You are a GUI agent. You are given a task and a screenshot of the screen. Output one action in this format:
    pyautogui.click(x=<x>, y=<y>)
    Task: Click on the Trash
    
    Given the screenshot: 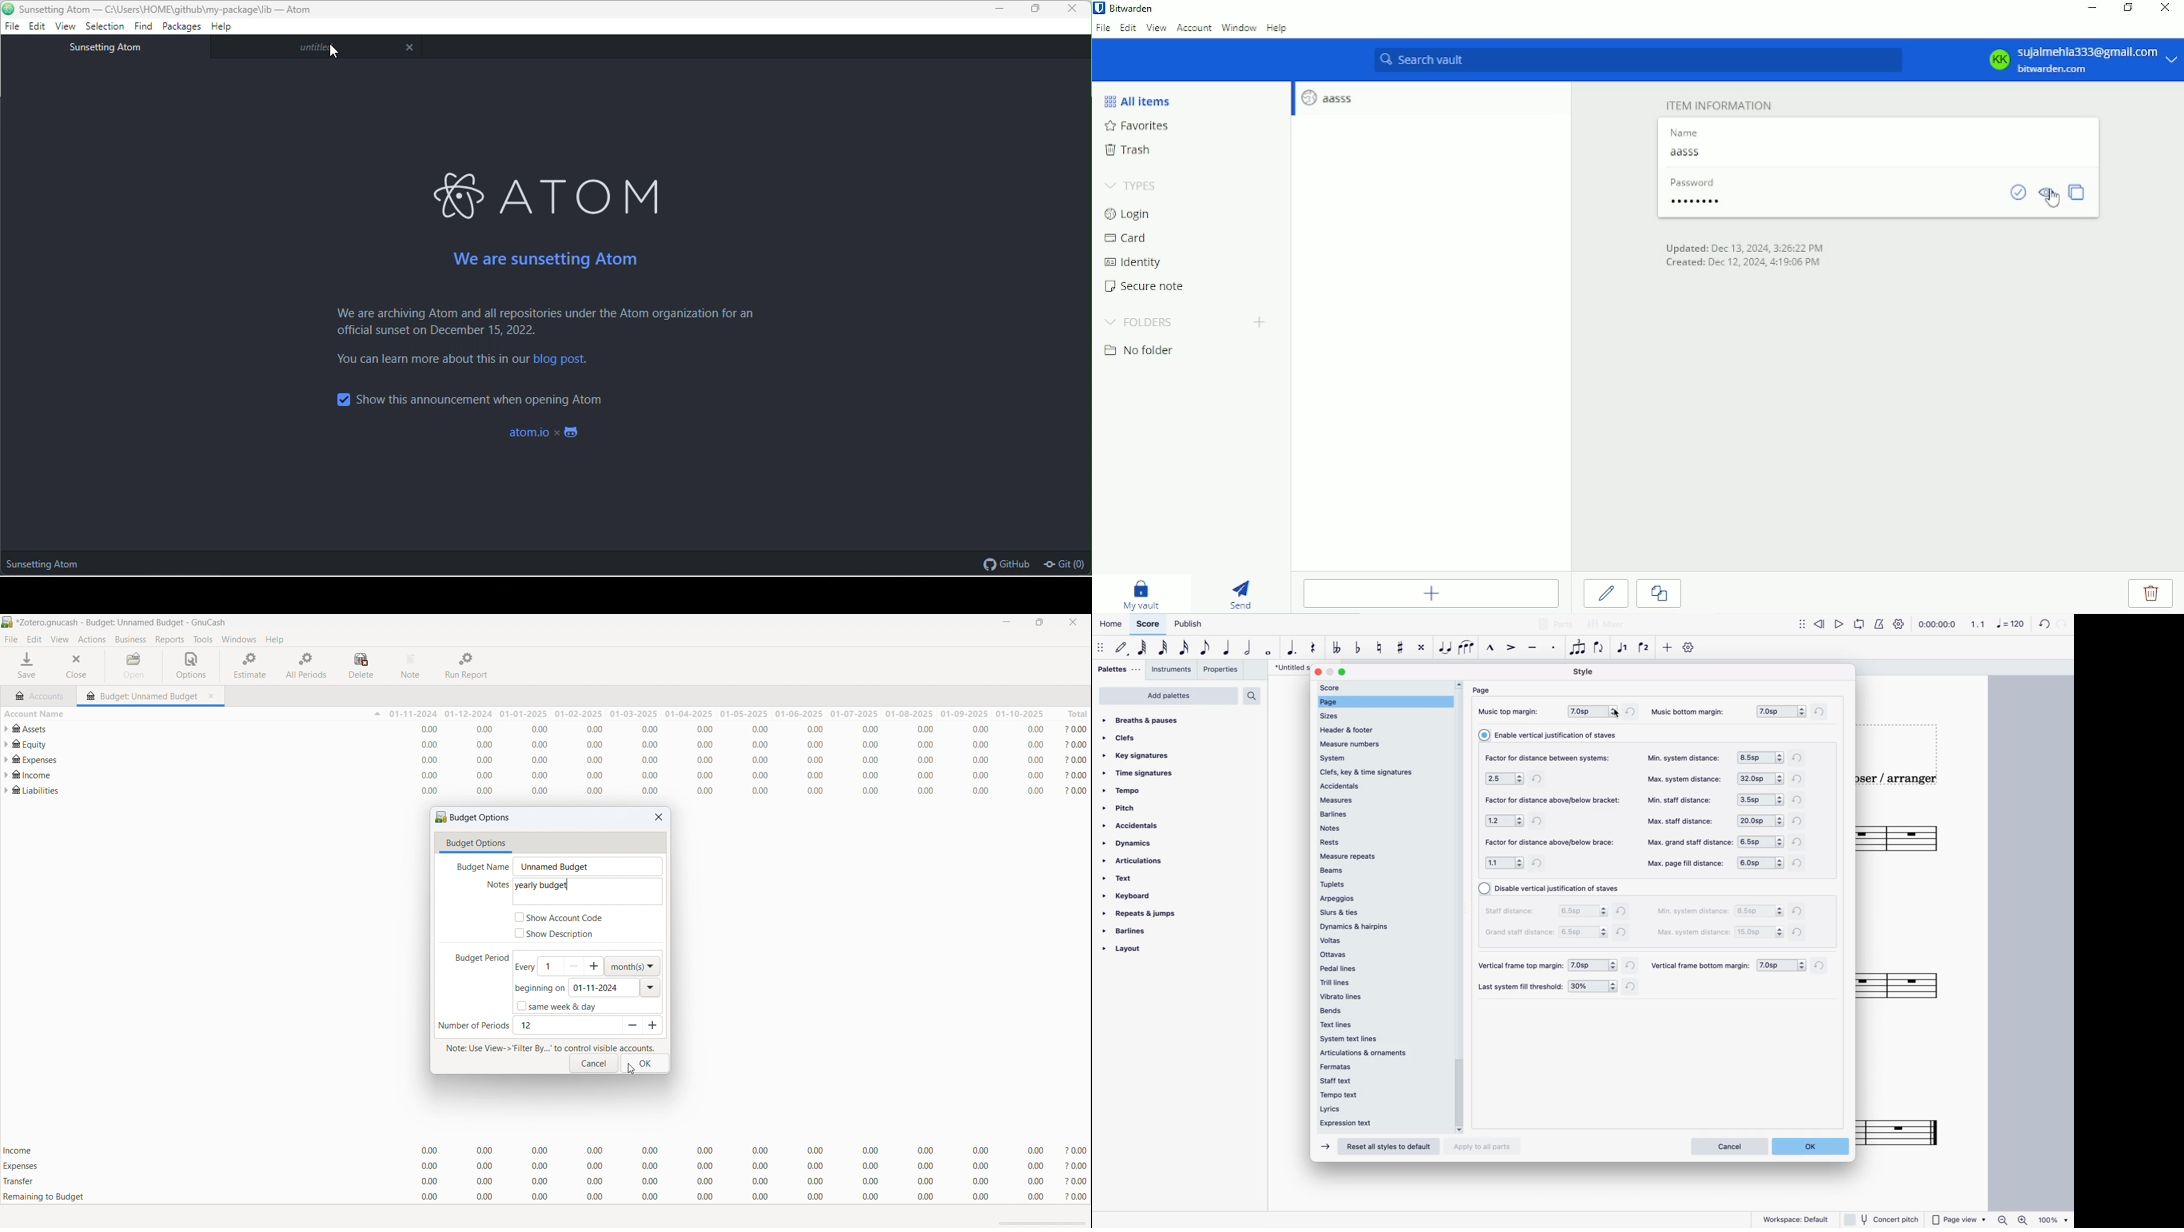 What is the action you would take?
    pyautogui.click(x=1131, y=150)
    